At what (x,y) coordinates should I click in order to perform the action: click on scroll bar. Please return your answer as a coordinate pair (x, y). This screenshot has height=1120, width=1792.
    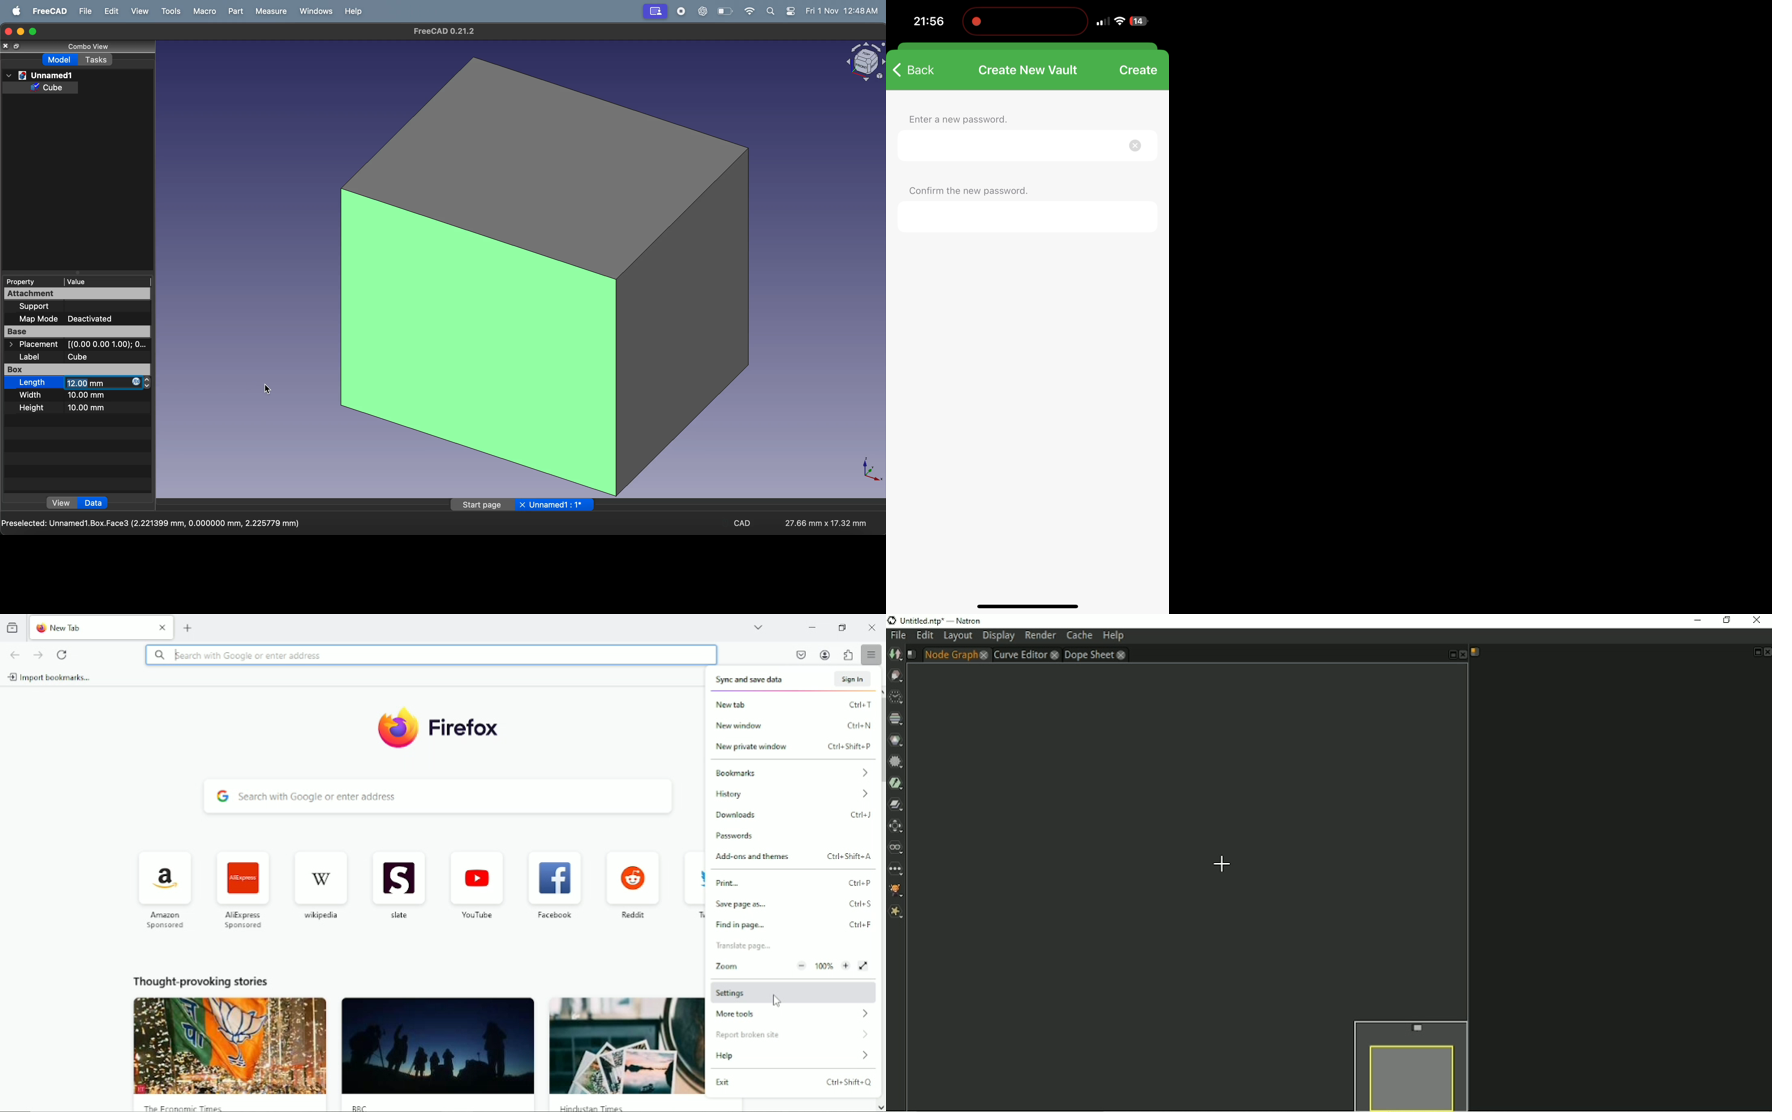
    Looking at the image, I should click on (880, 741).